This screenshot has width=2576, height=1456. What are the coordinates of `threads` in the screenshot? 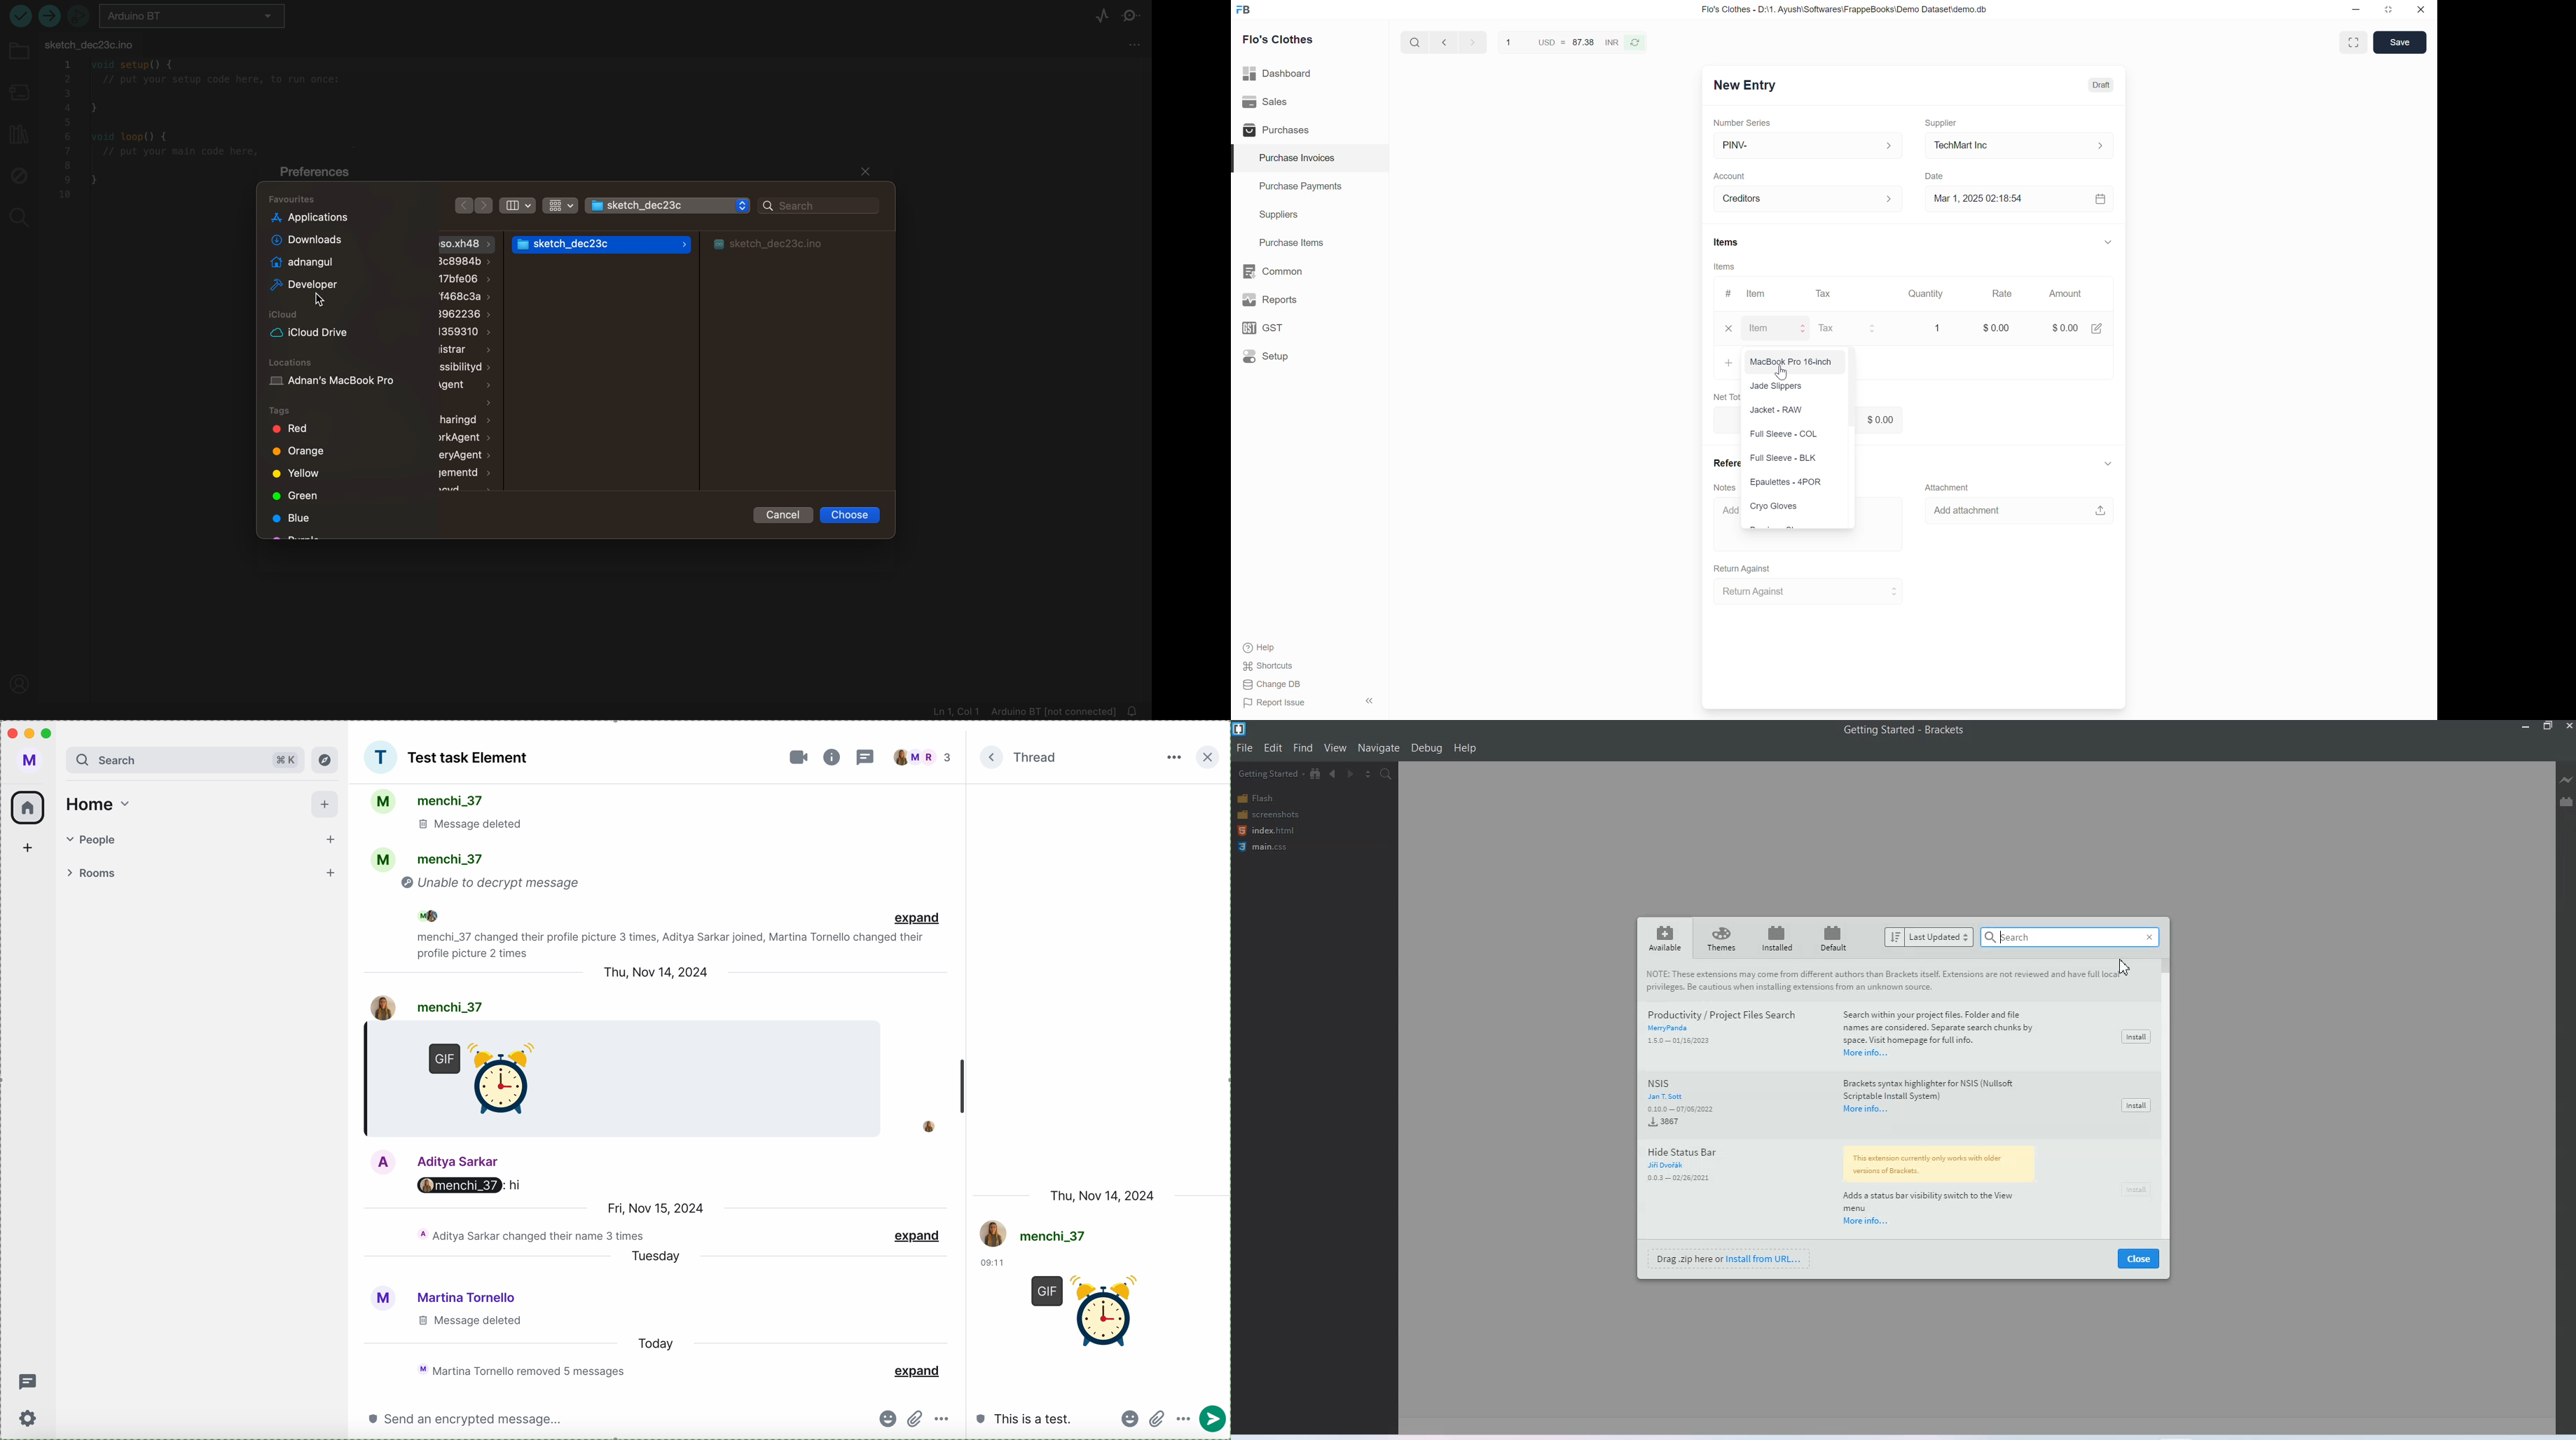 It's located at (867, 757).